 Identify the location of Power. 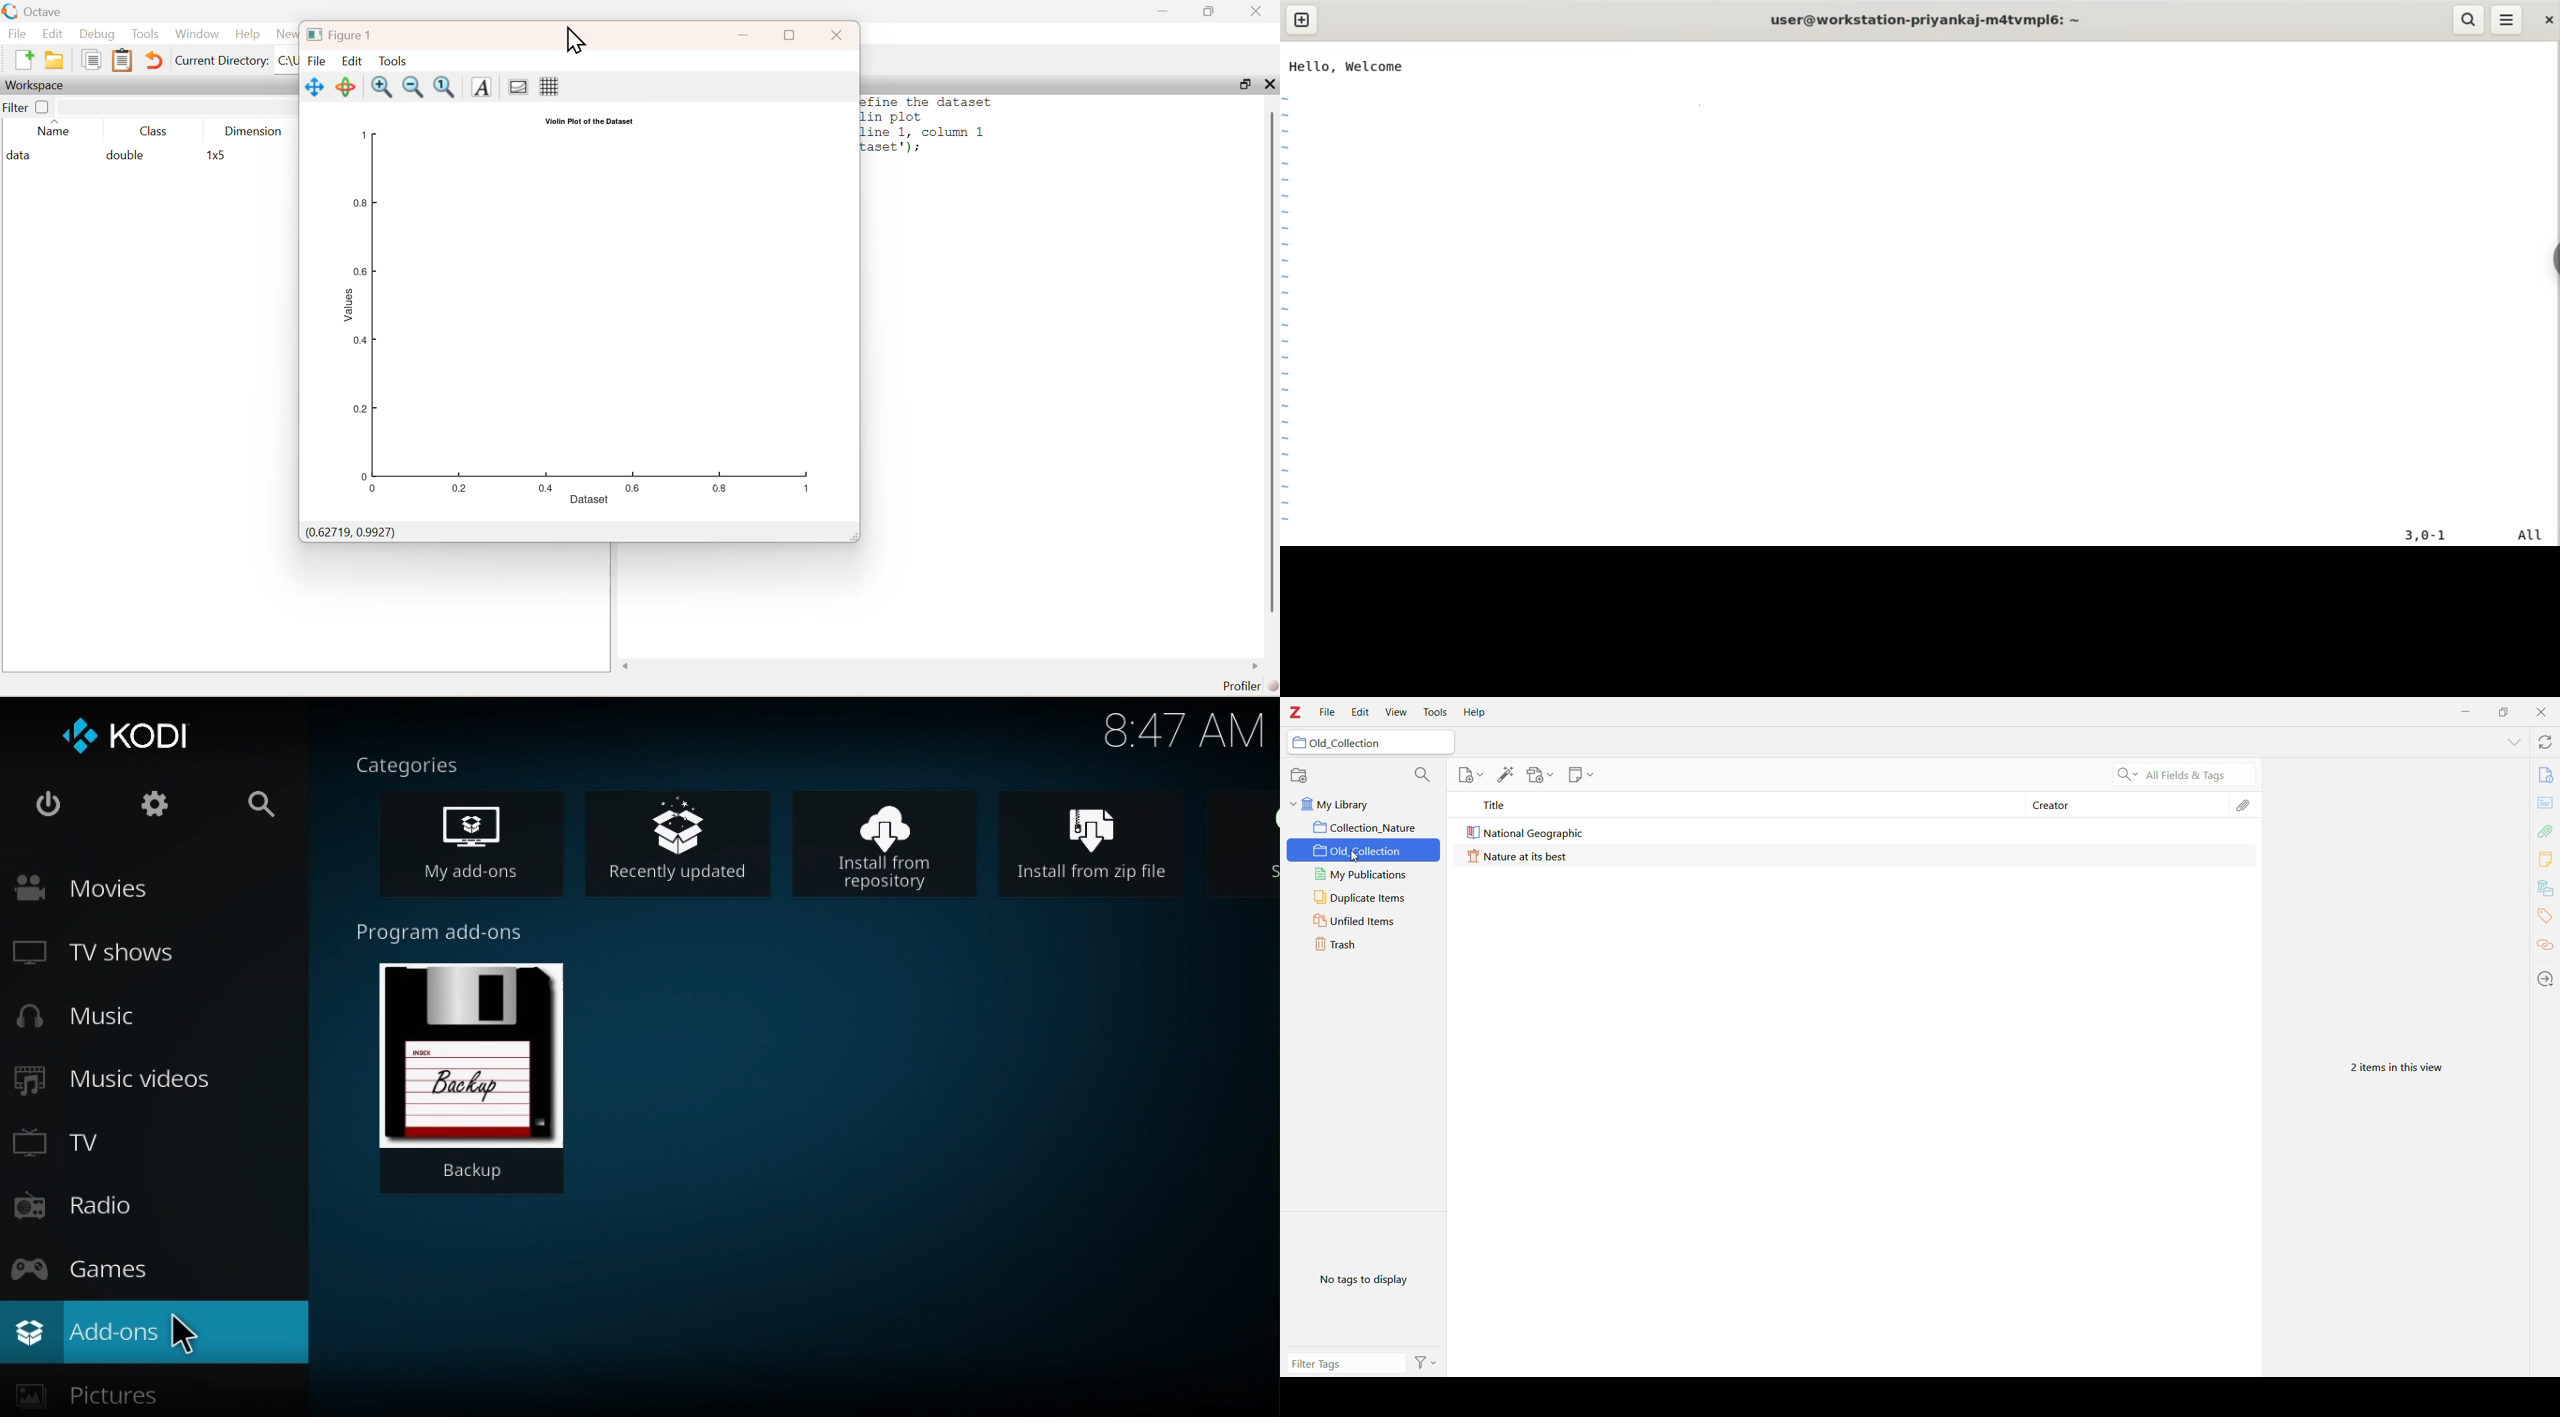
(48, 808).